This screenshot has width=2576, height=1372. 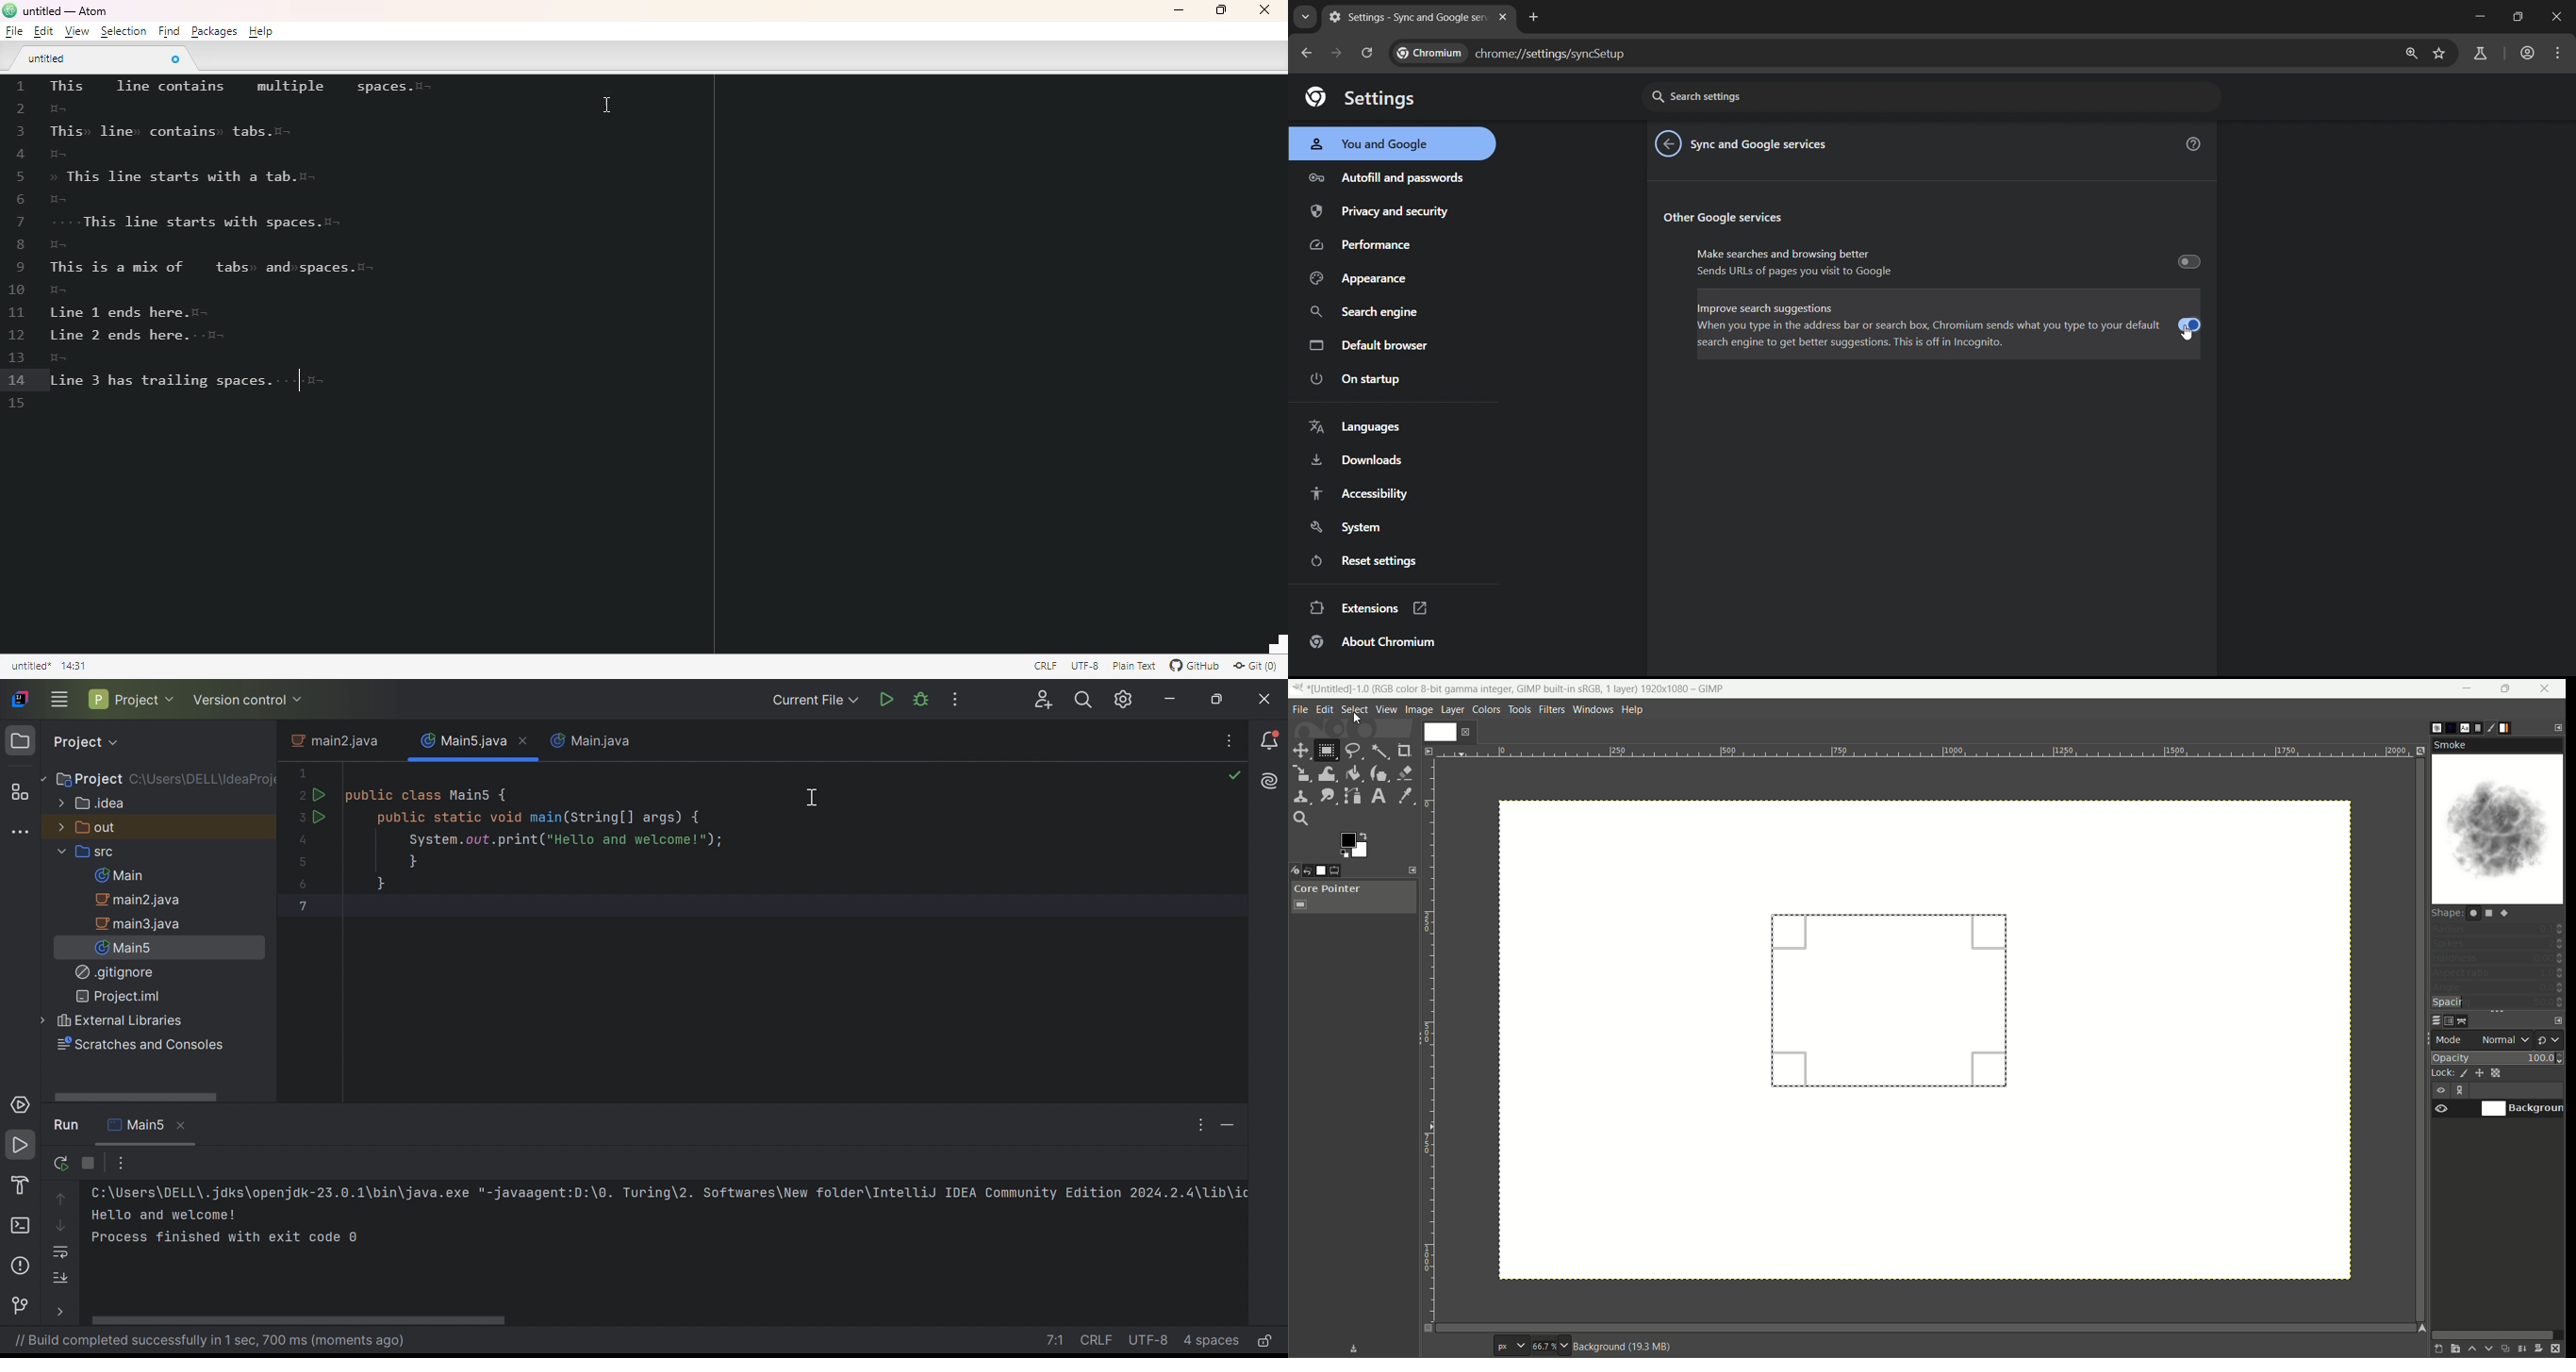 What do you see at coordinates (30, 666) in the screenshot?
I see `click to copy absolute file path` at bounding box center [30, 666].